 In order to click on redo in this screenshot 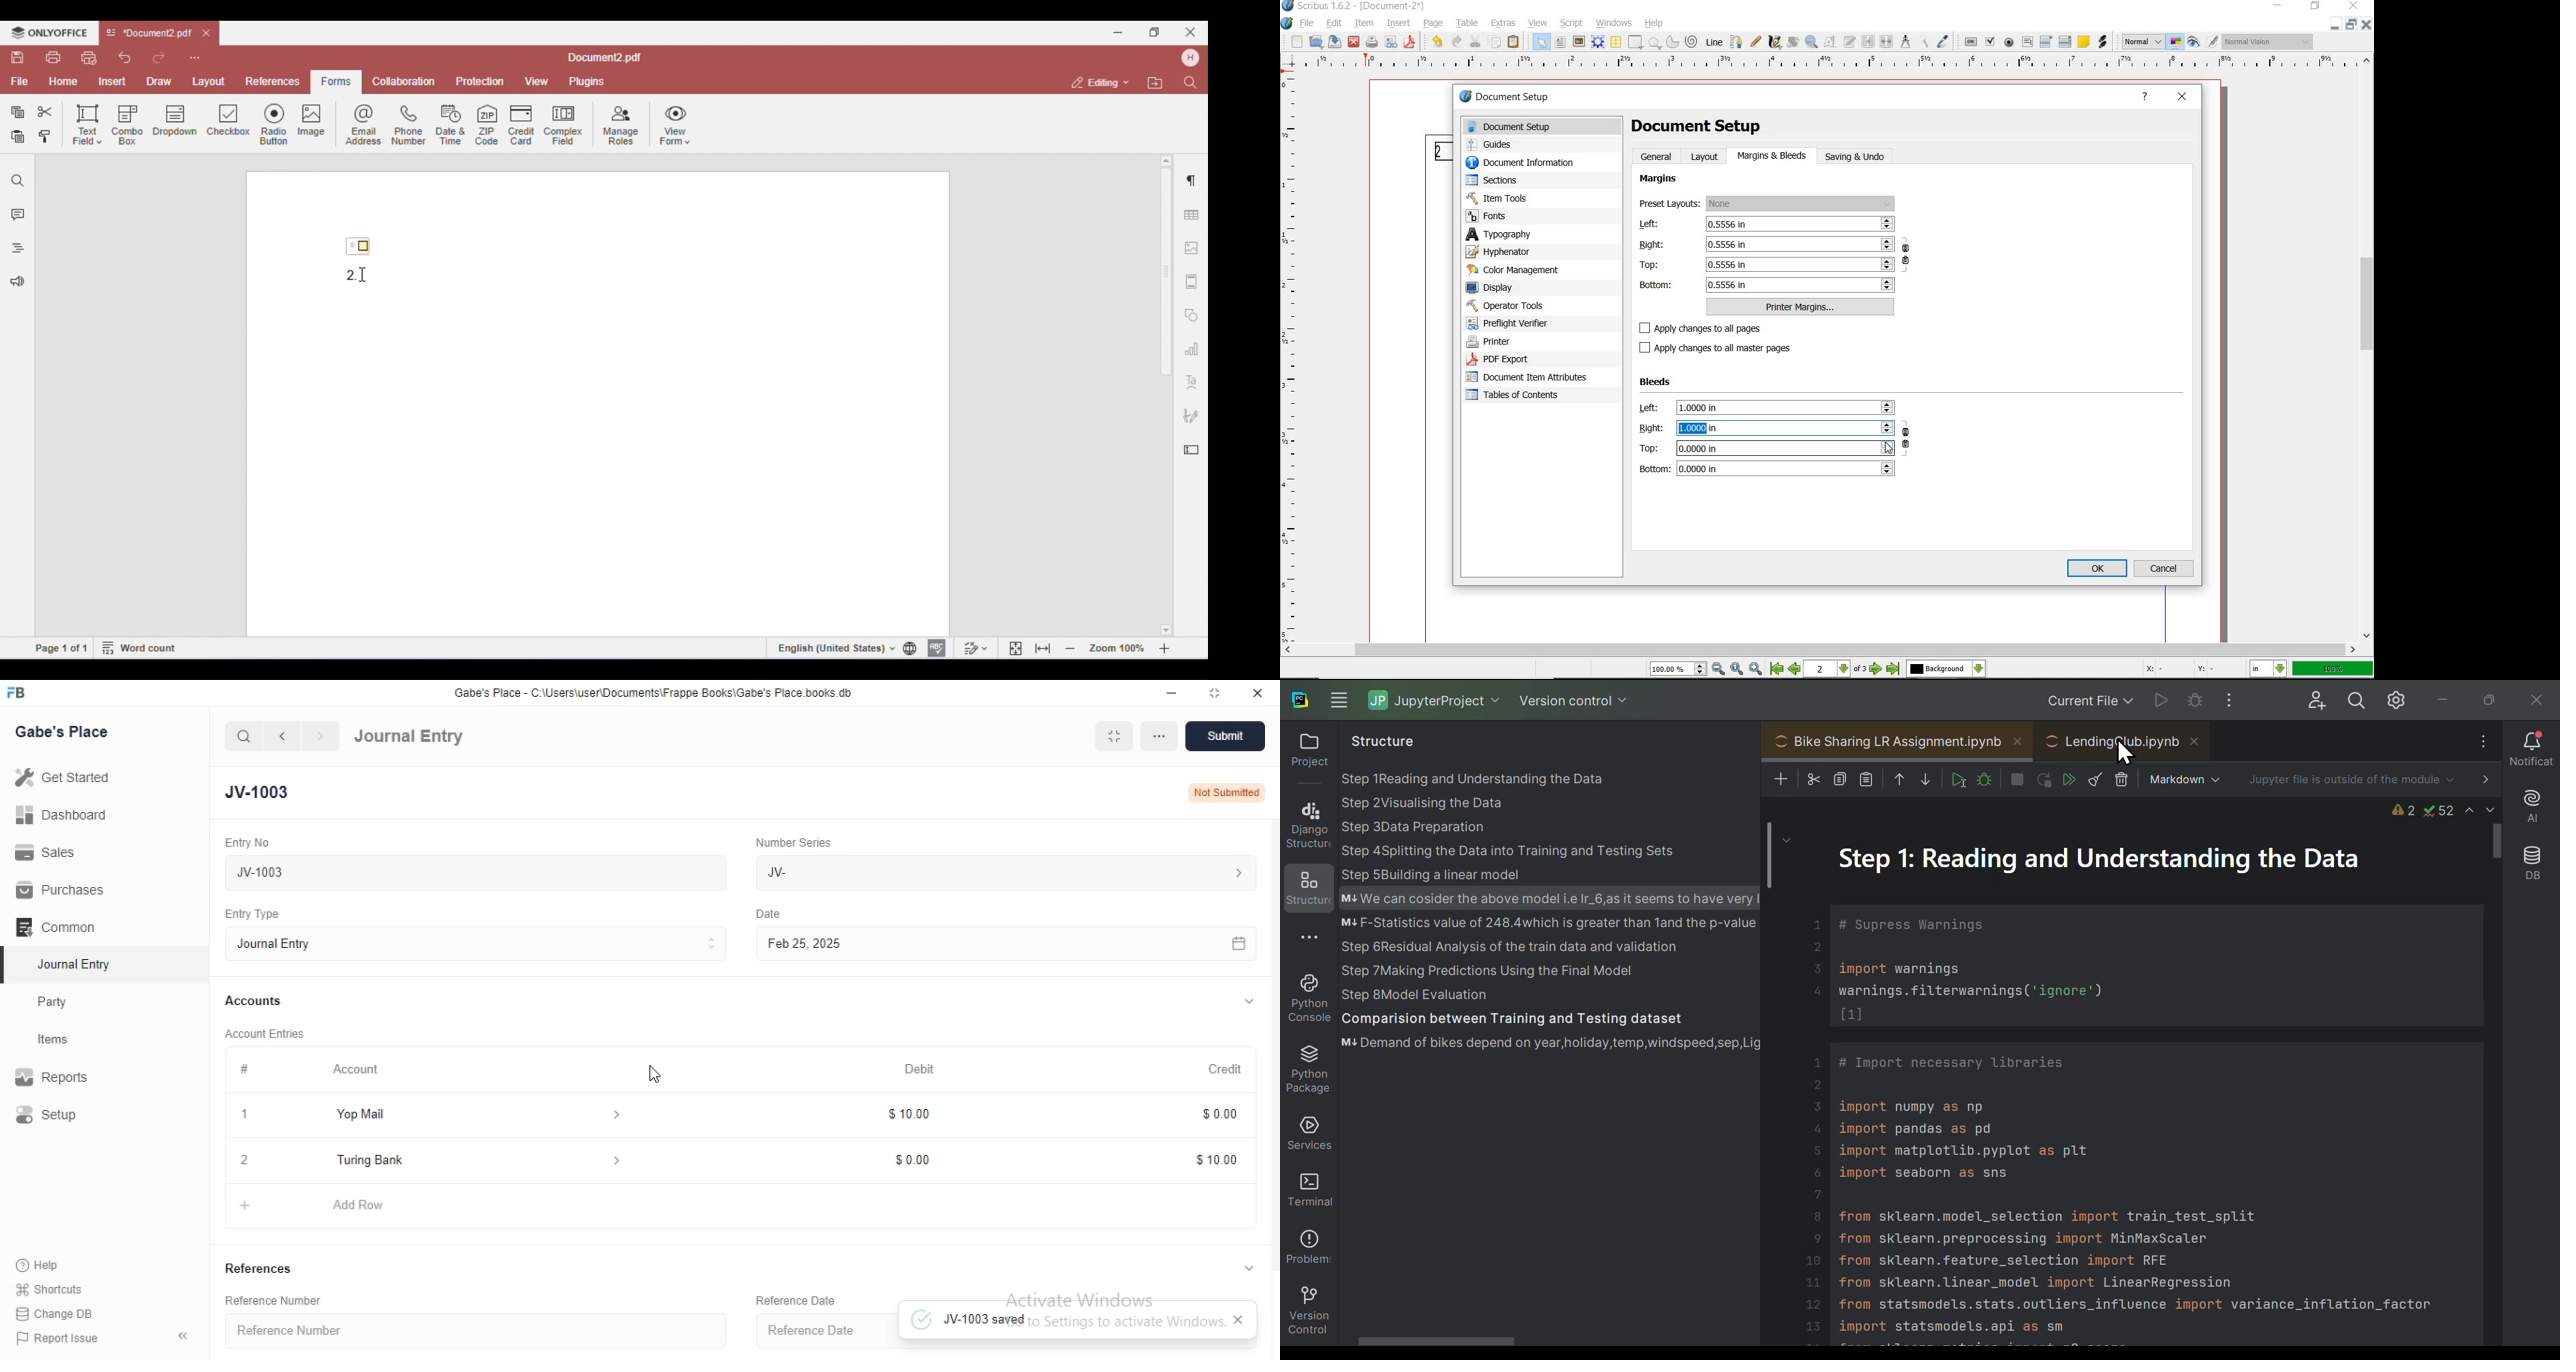, I will do `click(1455, 42)`.